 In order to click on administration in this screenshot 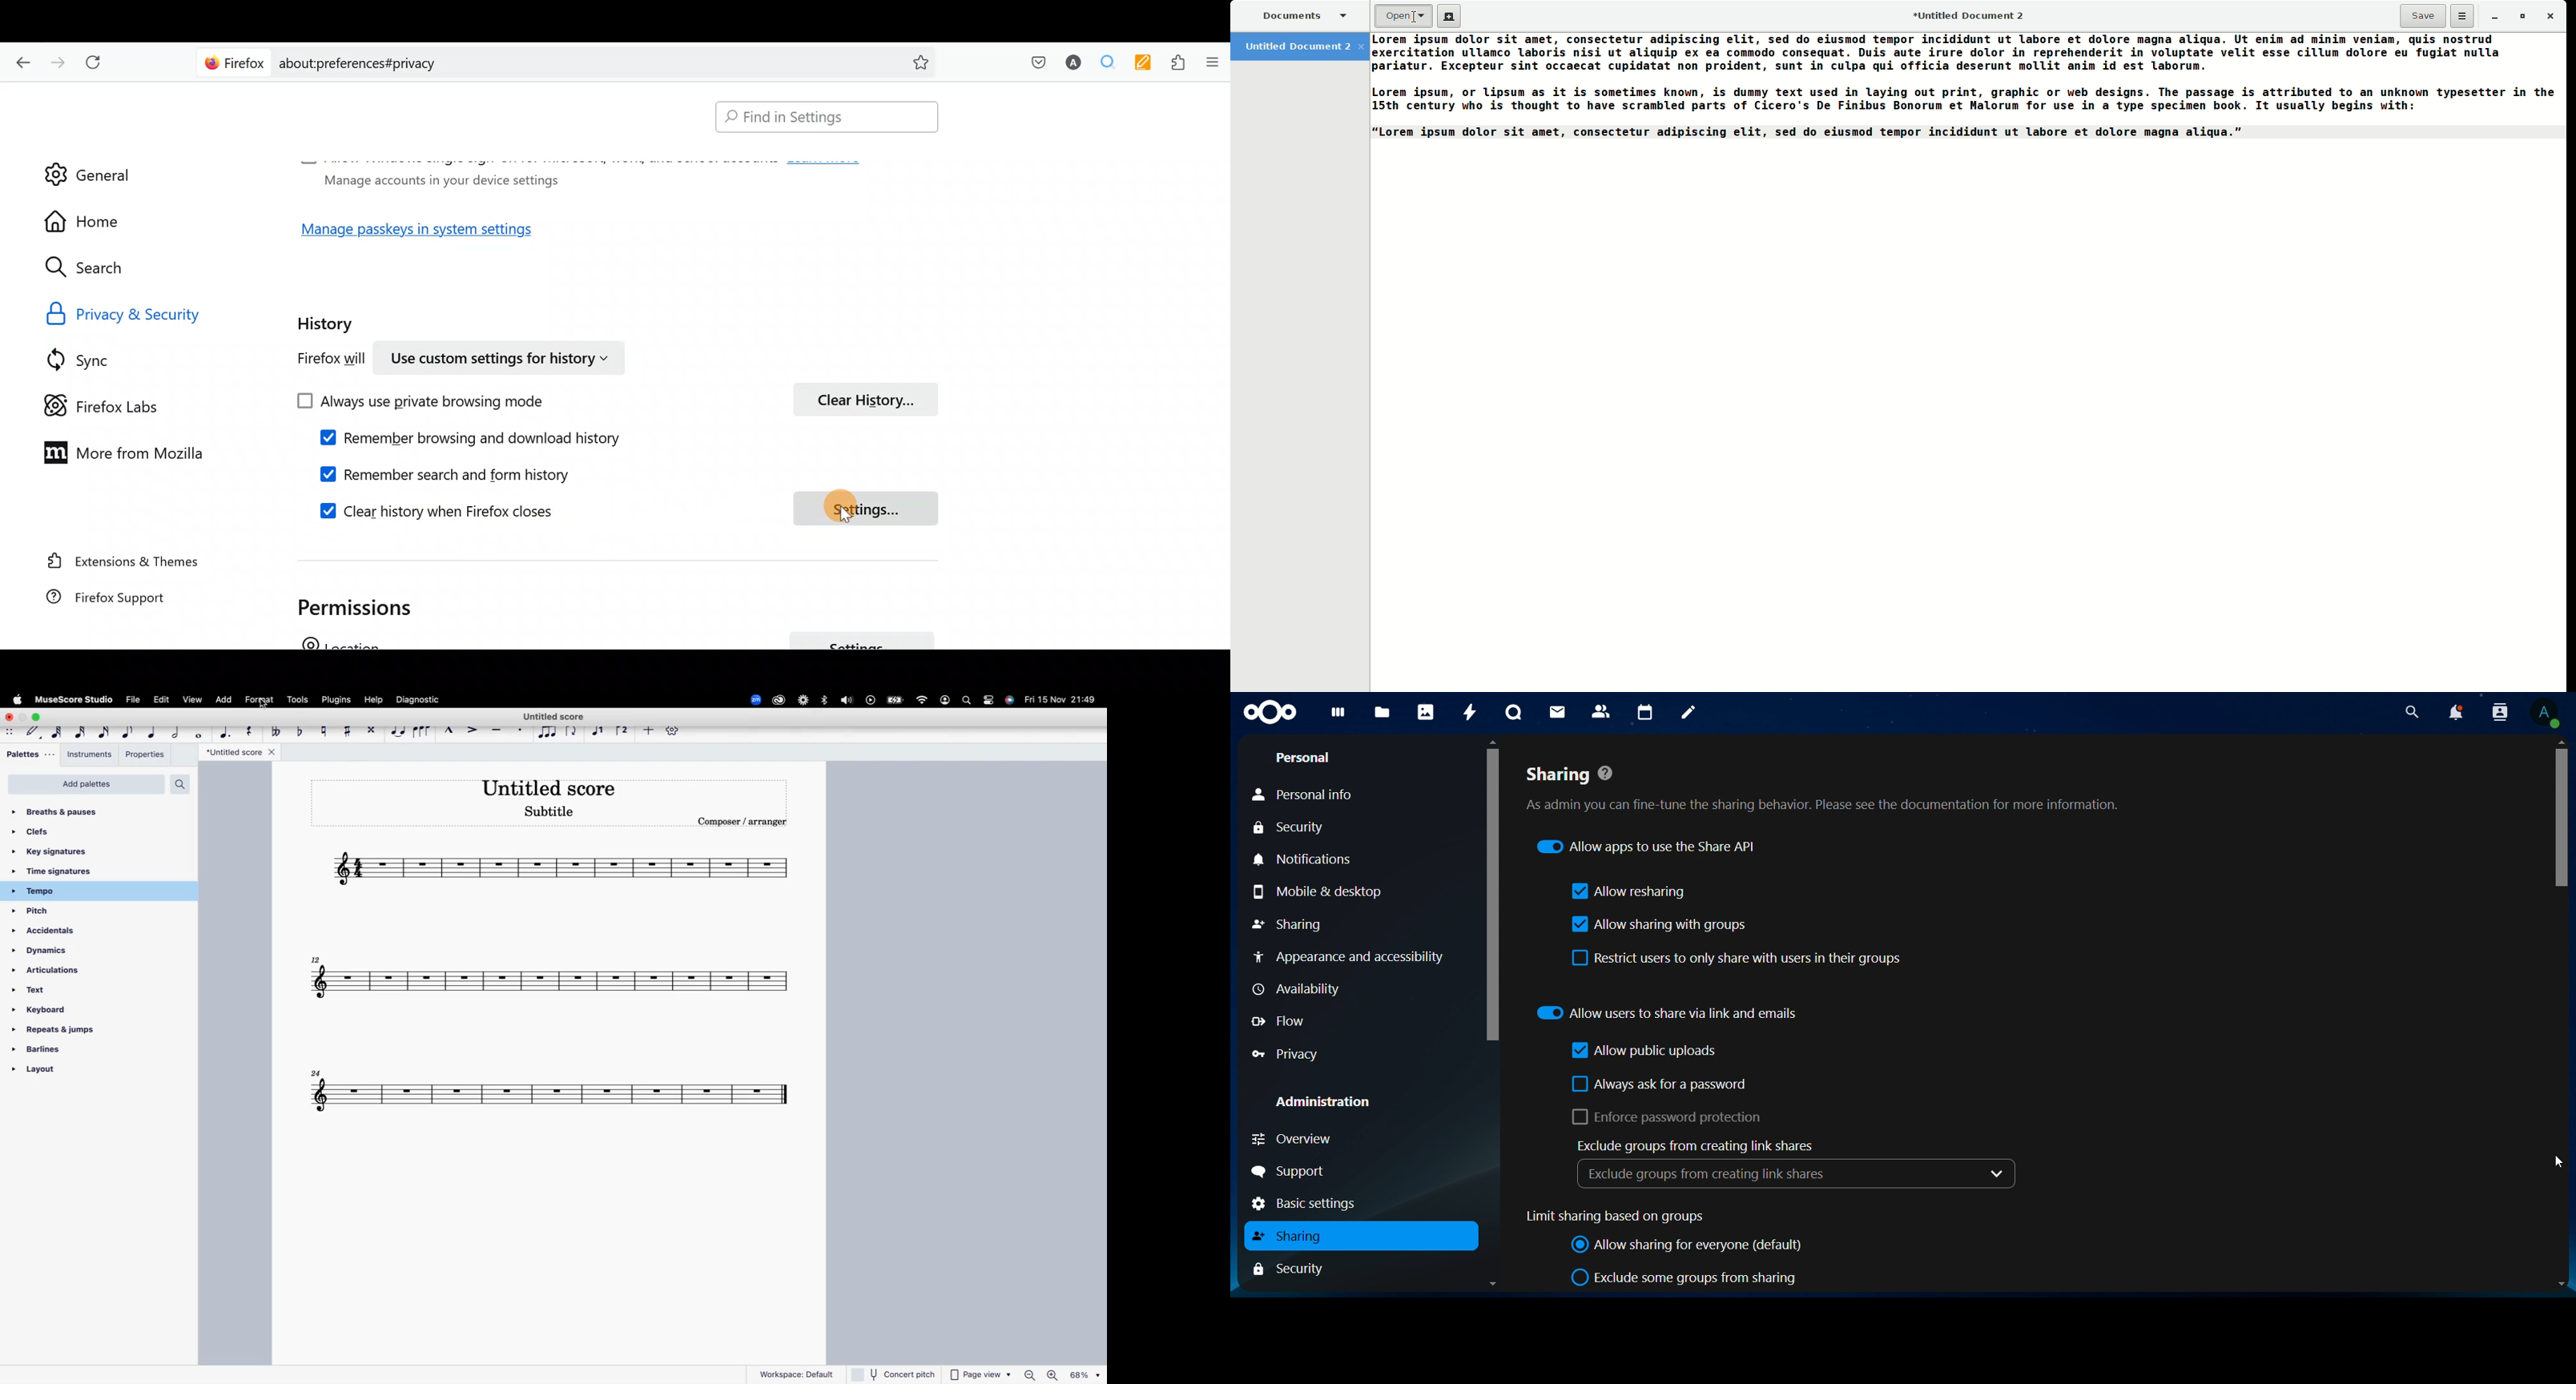, I will do `click(1326, 1101)`.